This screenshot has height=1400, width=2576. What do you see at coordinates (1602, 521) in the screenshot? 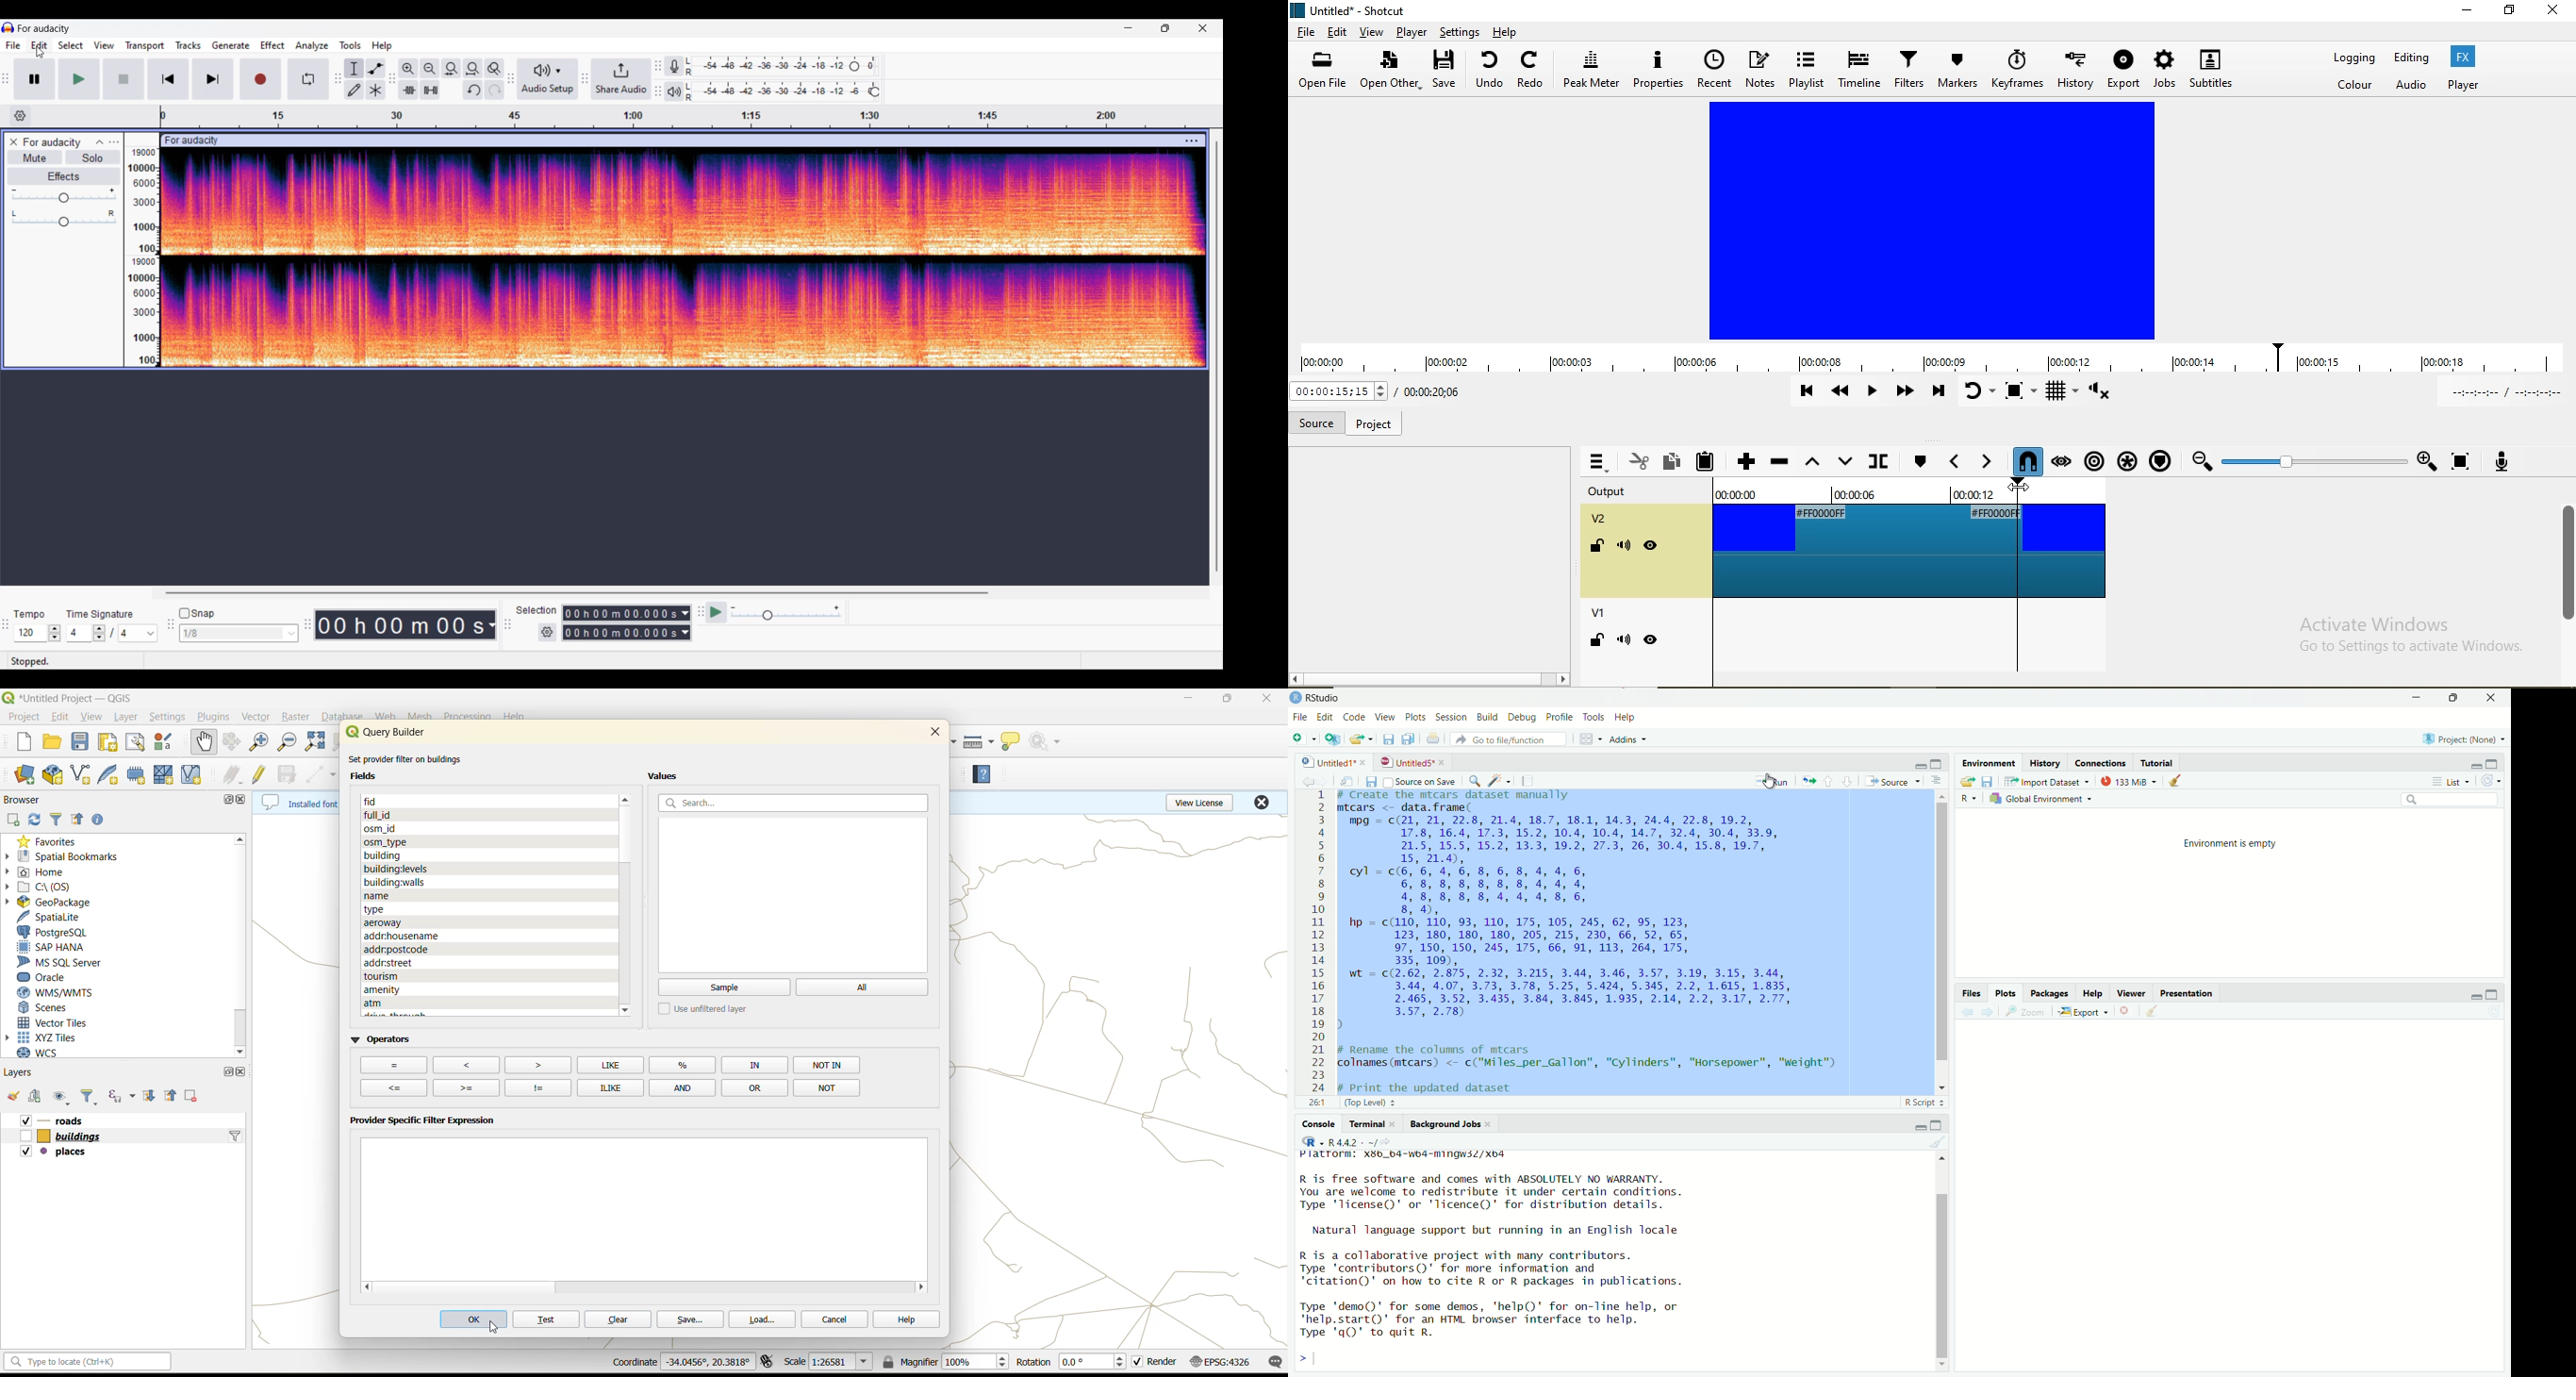
I see `v2` at bounding box center [1602, 521].